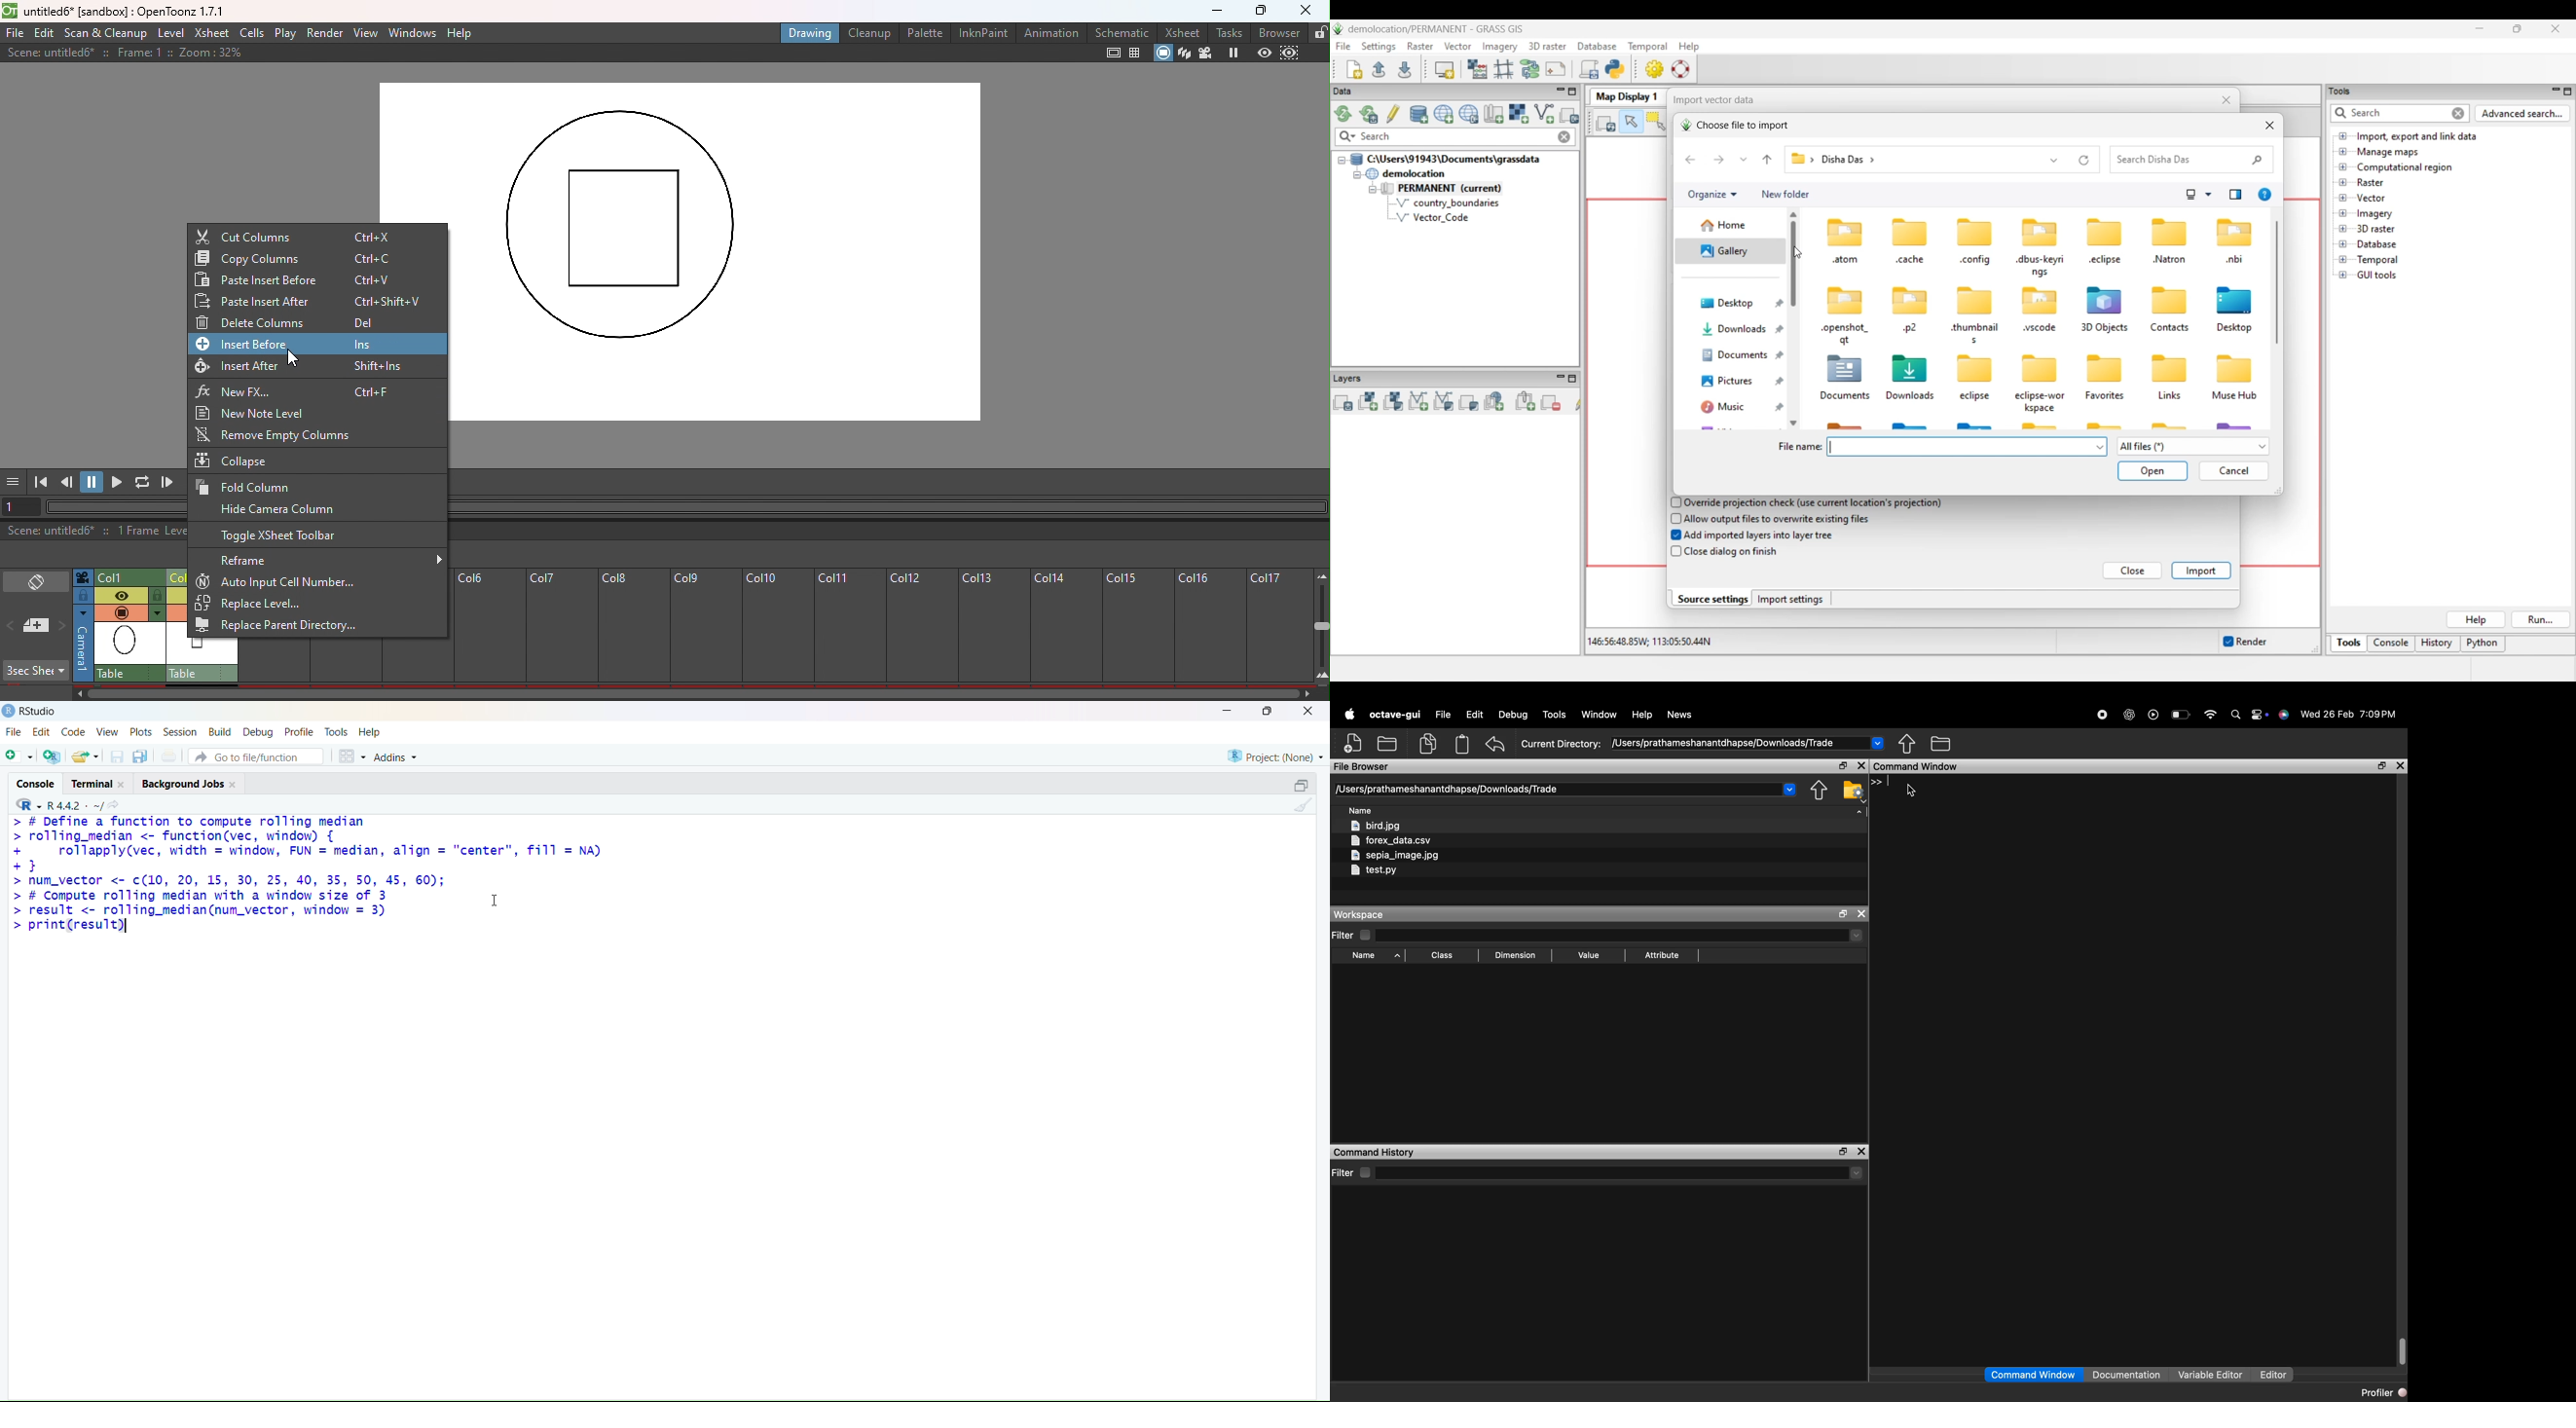 This screenshot has height=1428, width=2576. Describe the element at coordinates (183, 786) in the screenshot. I see `background jobs` at that location.